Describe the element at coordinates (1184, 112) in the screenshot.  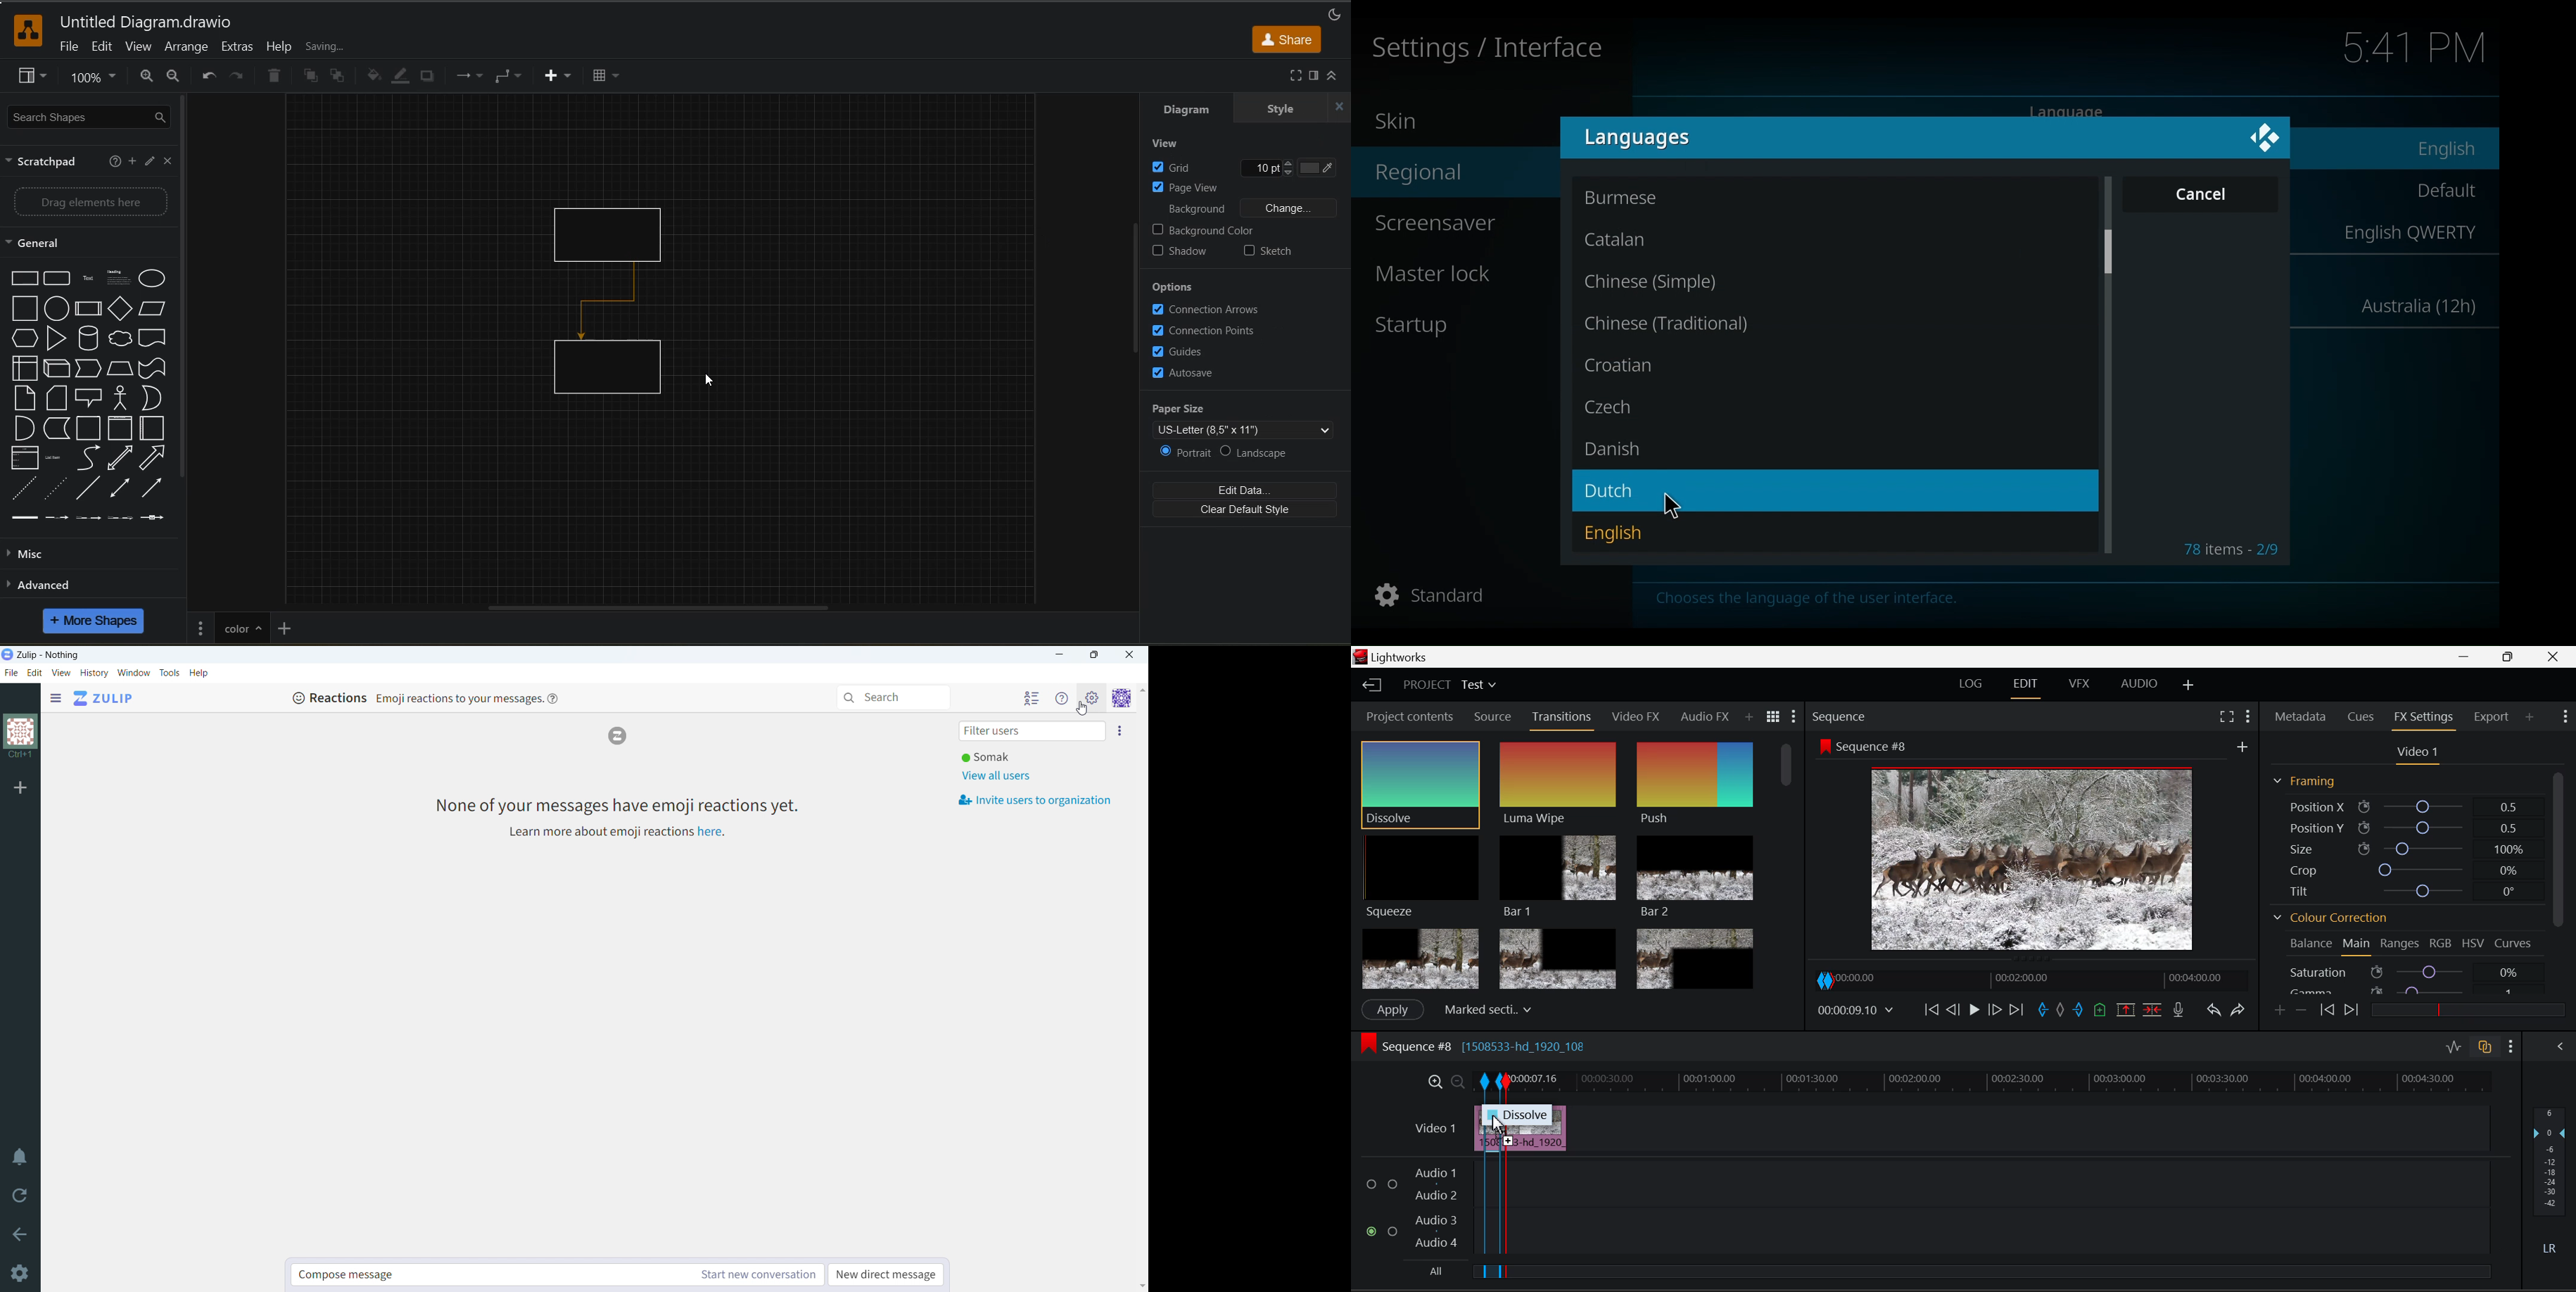
I see `diagram` at that location.